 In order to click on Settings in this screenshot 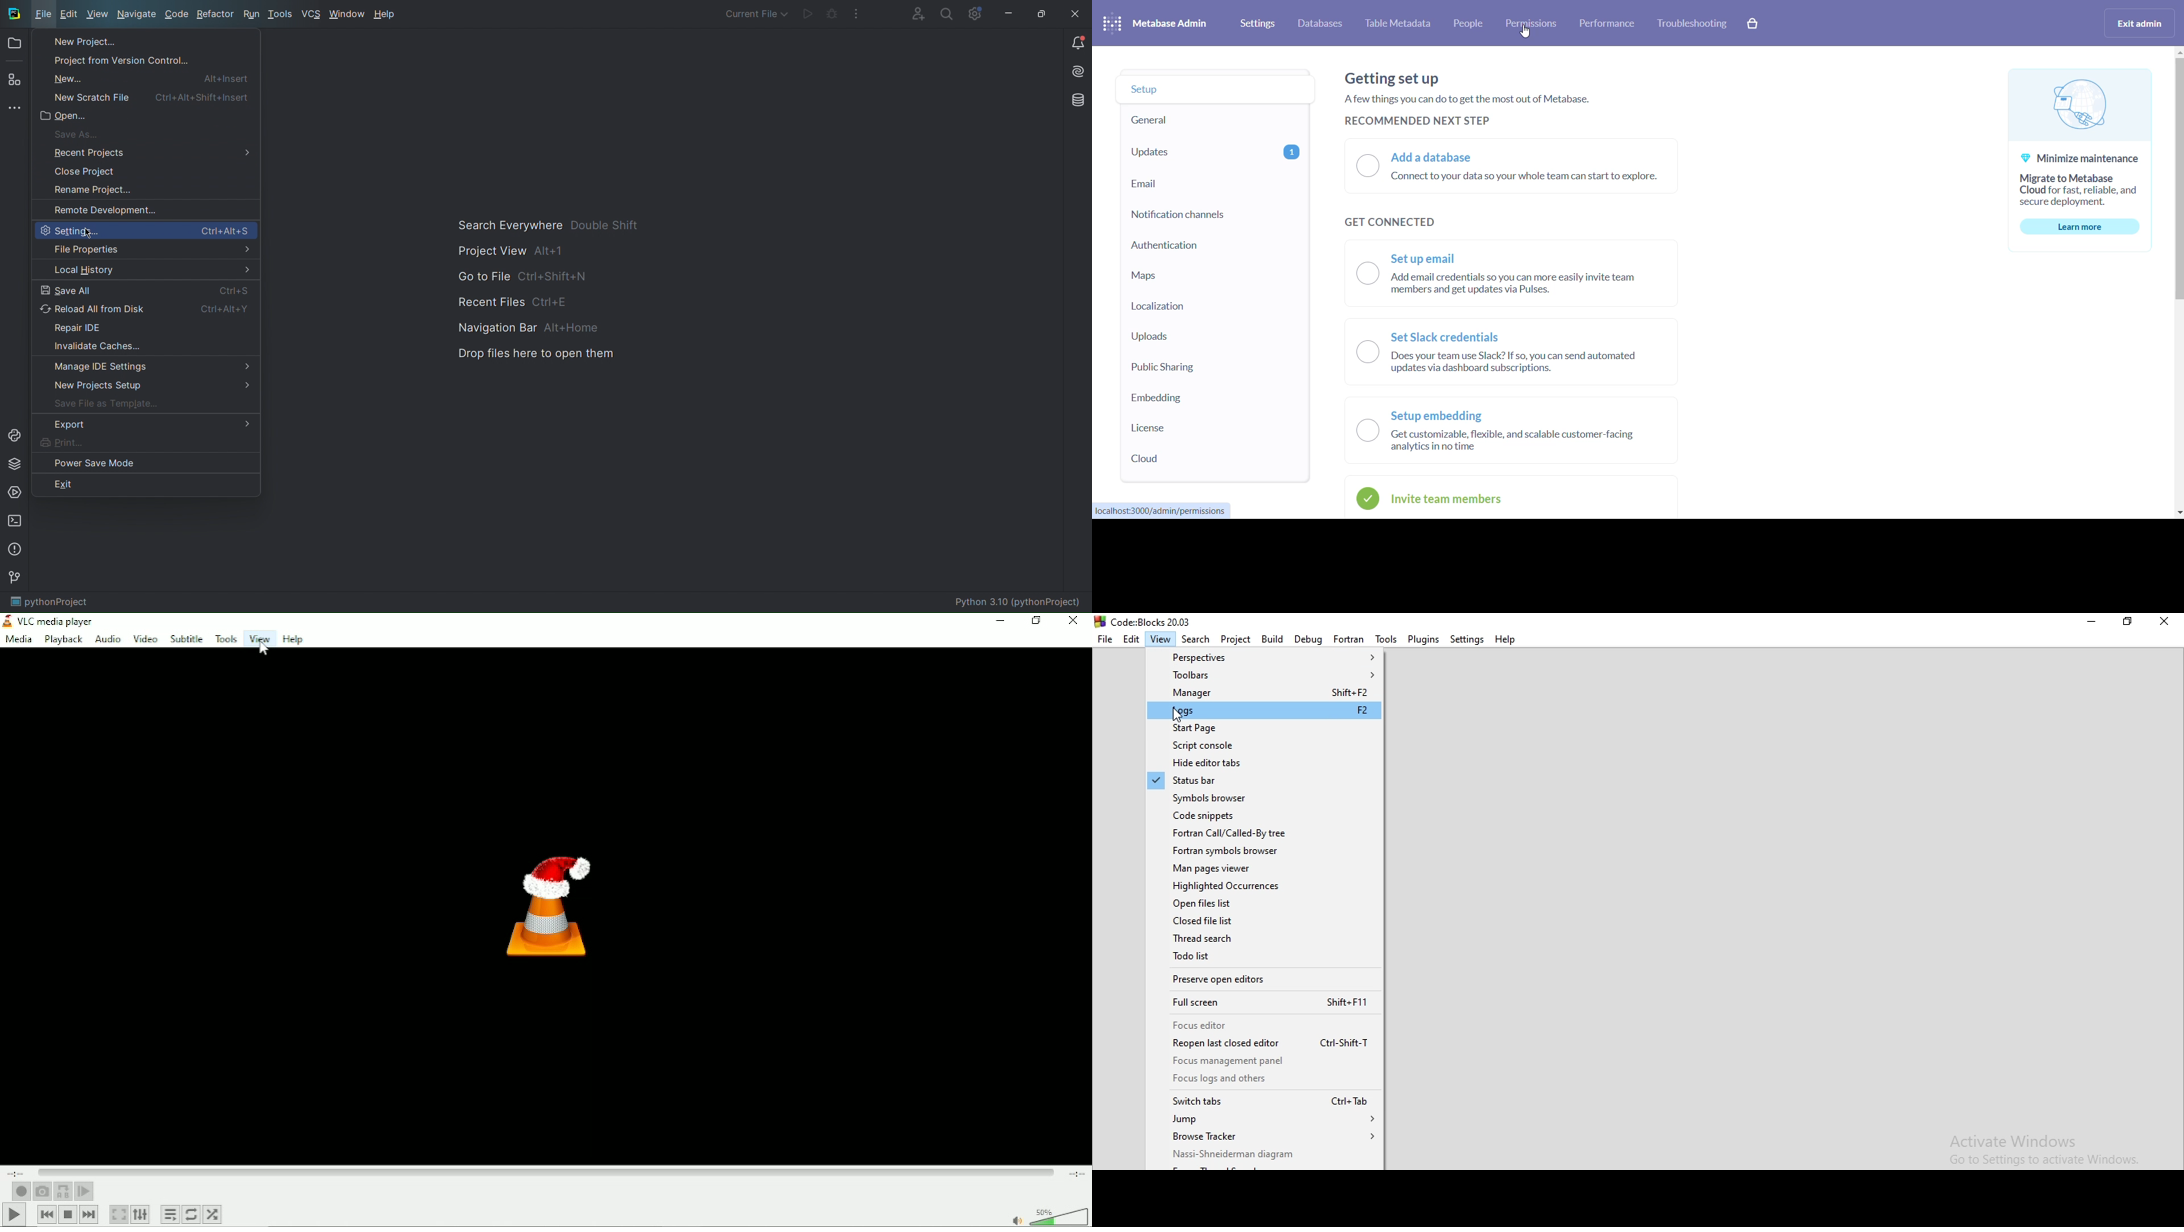, I will do `click(145, 230)`.